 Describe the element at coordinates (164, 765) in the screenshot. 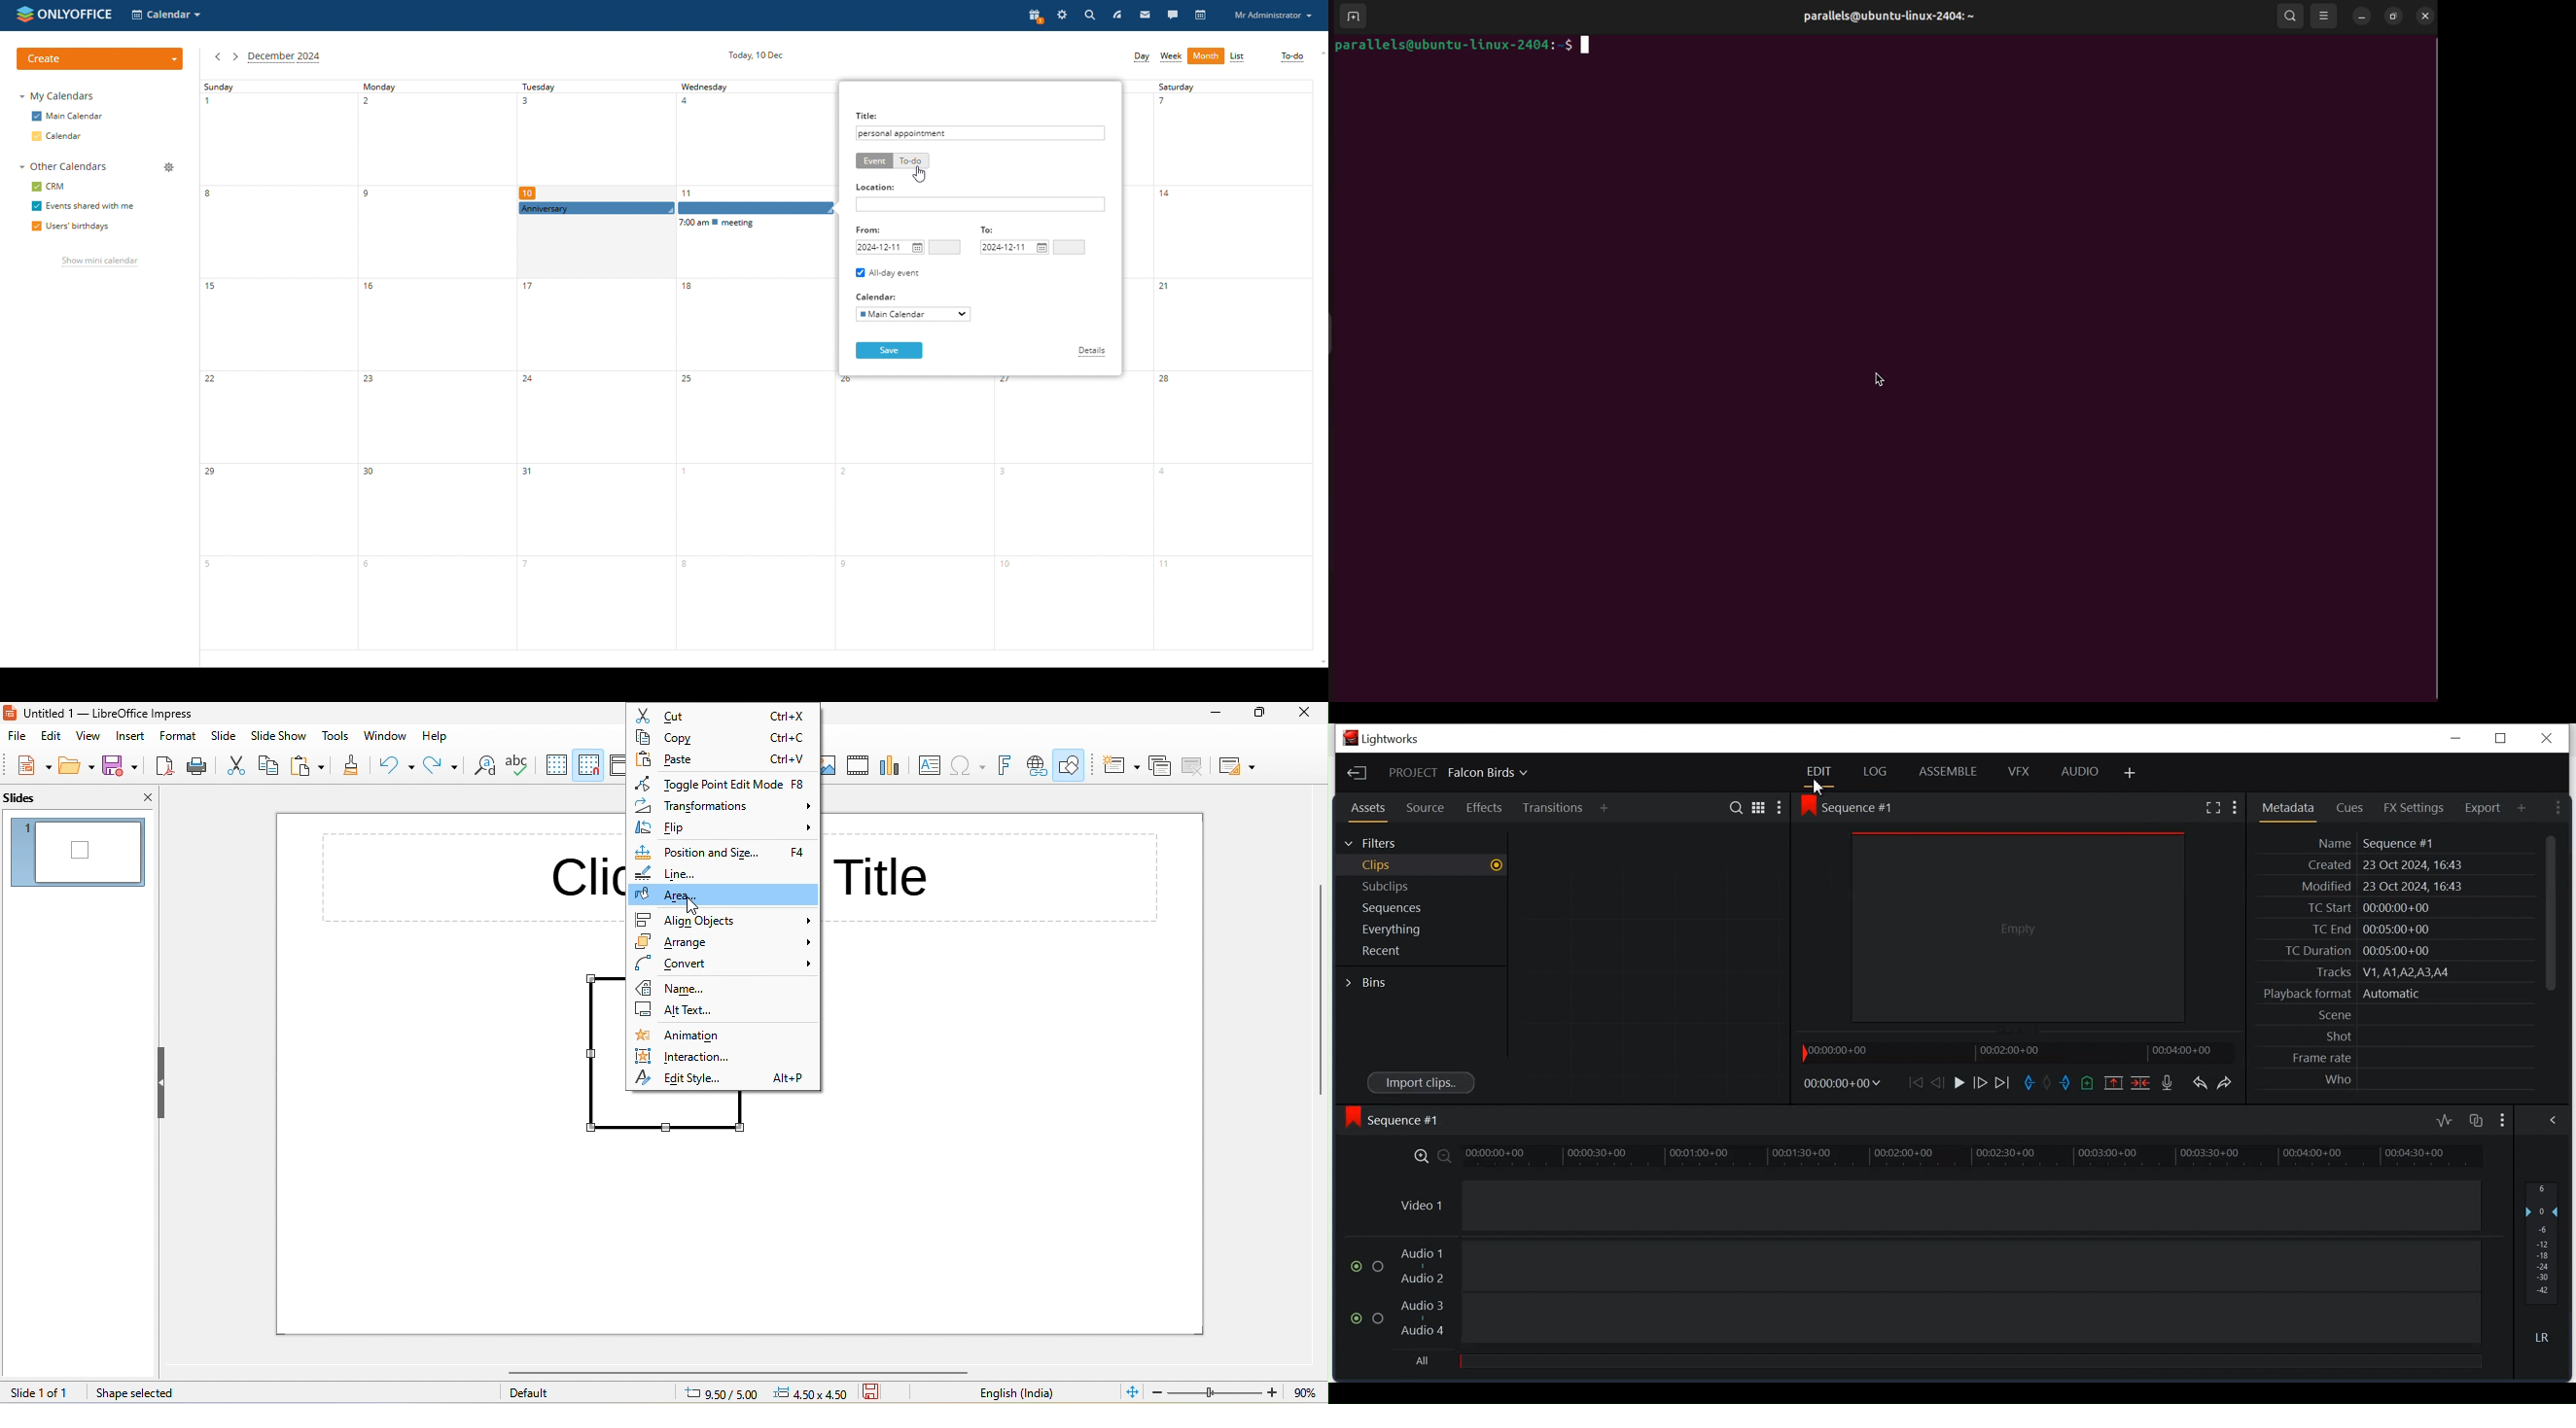

I see `export pdf` at that location.